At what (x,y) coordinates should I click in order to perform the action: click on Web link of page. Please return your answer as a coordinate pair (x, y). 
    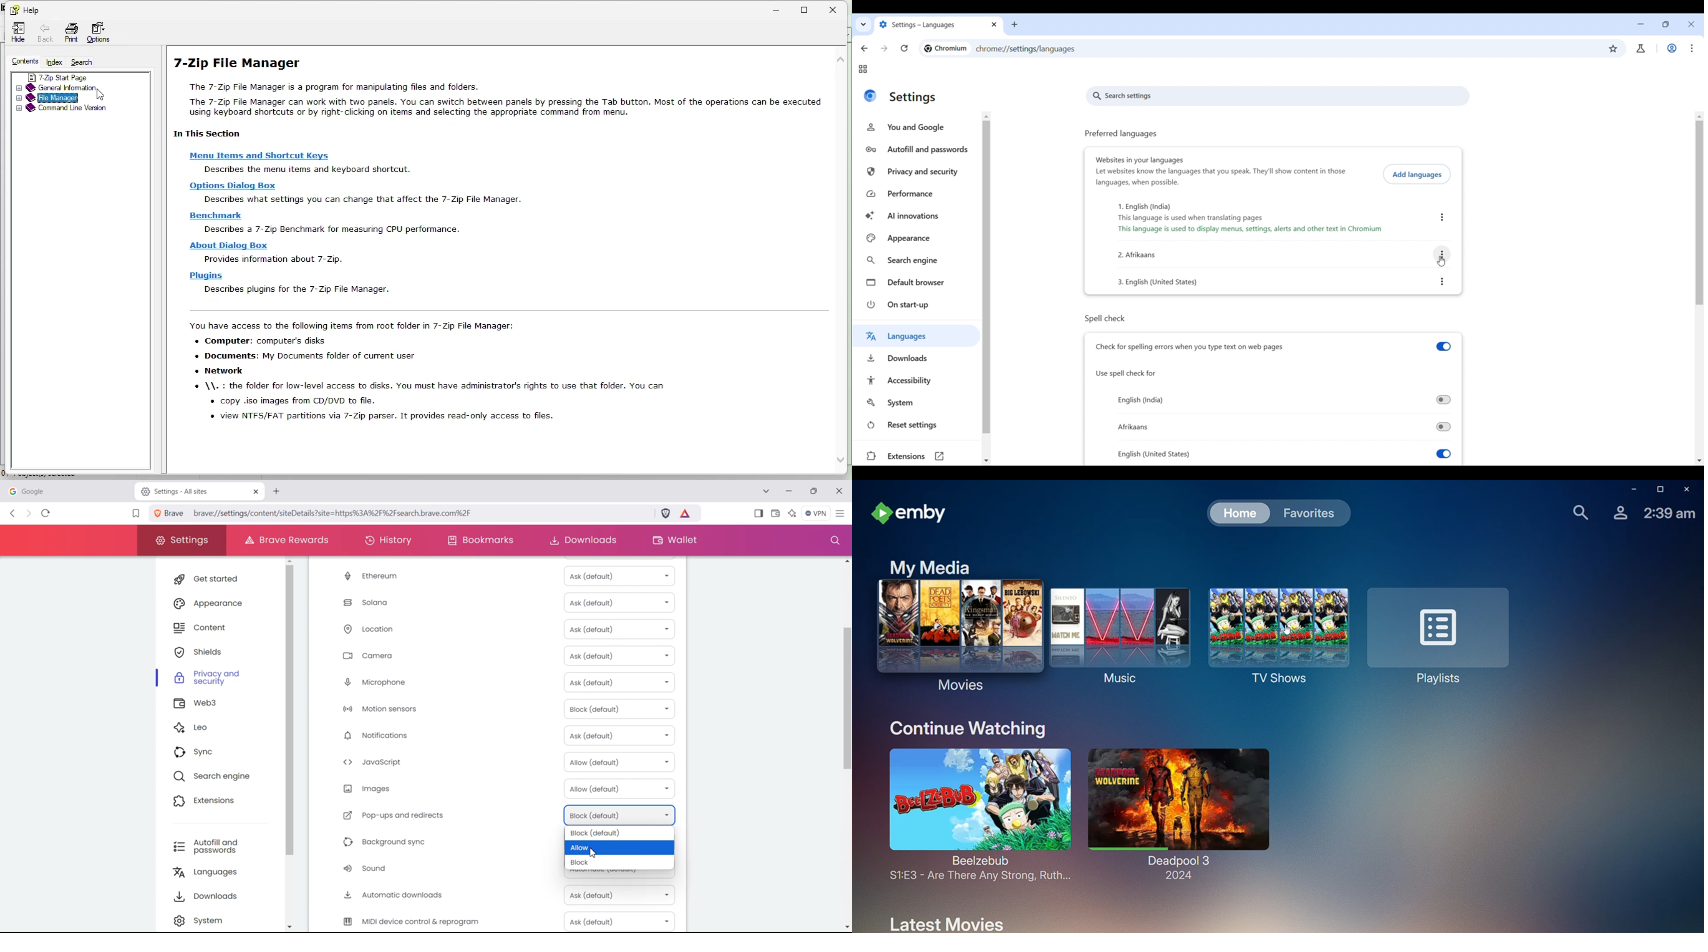
    Looking at the image, I should click on (1026, 49).